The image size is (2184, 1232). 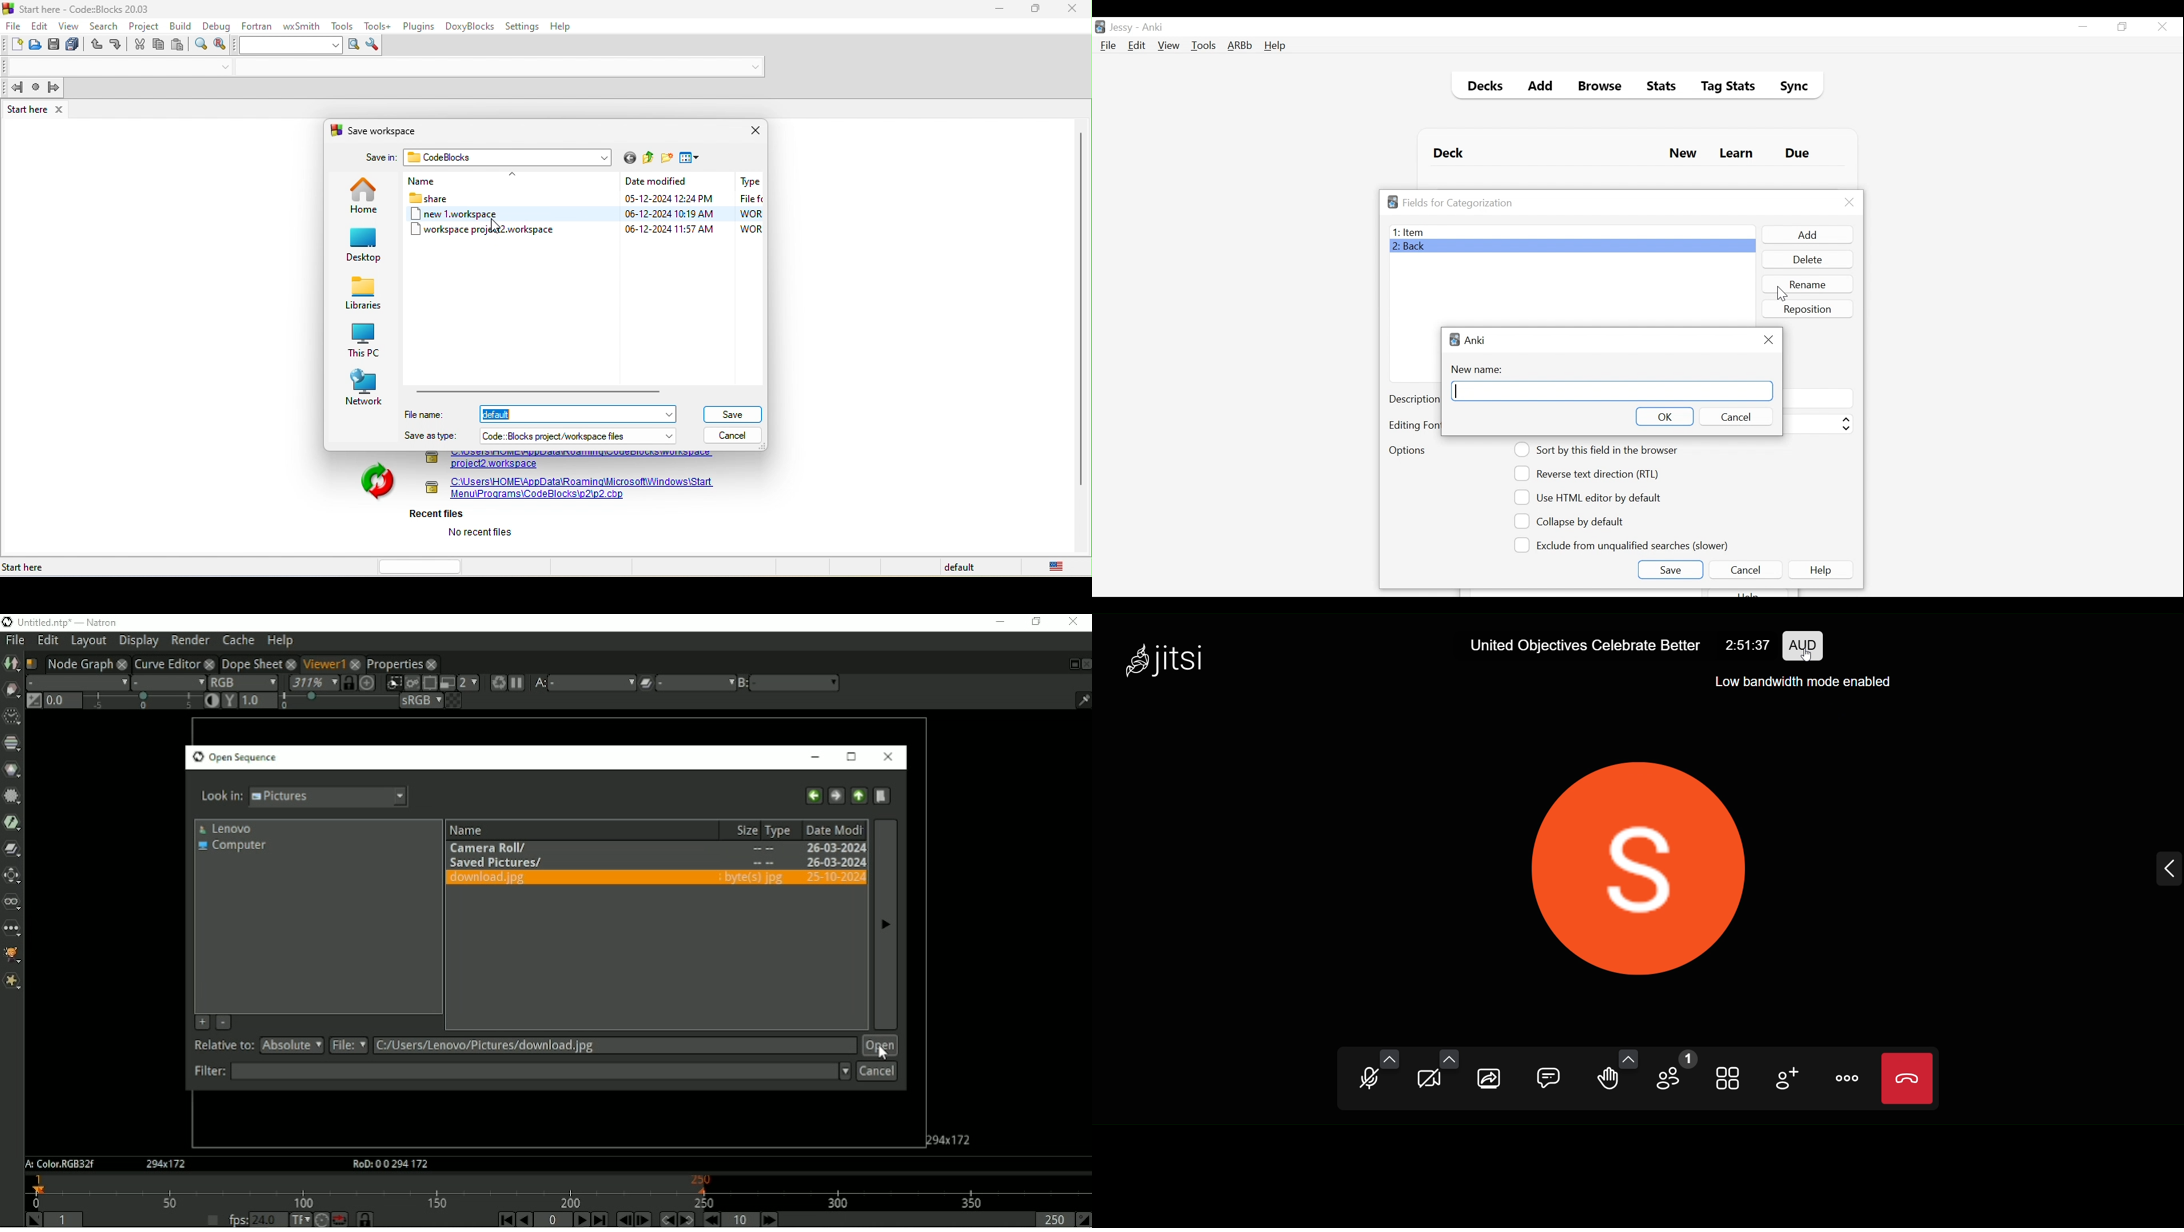 What do you see at coordinates (1745, 570) in the screenshot?
I see `Cancel` at bounding box center [1745, 570].